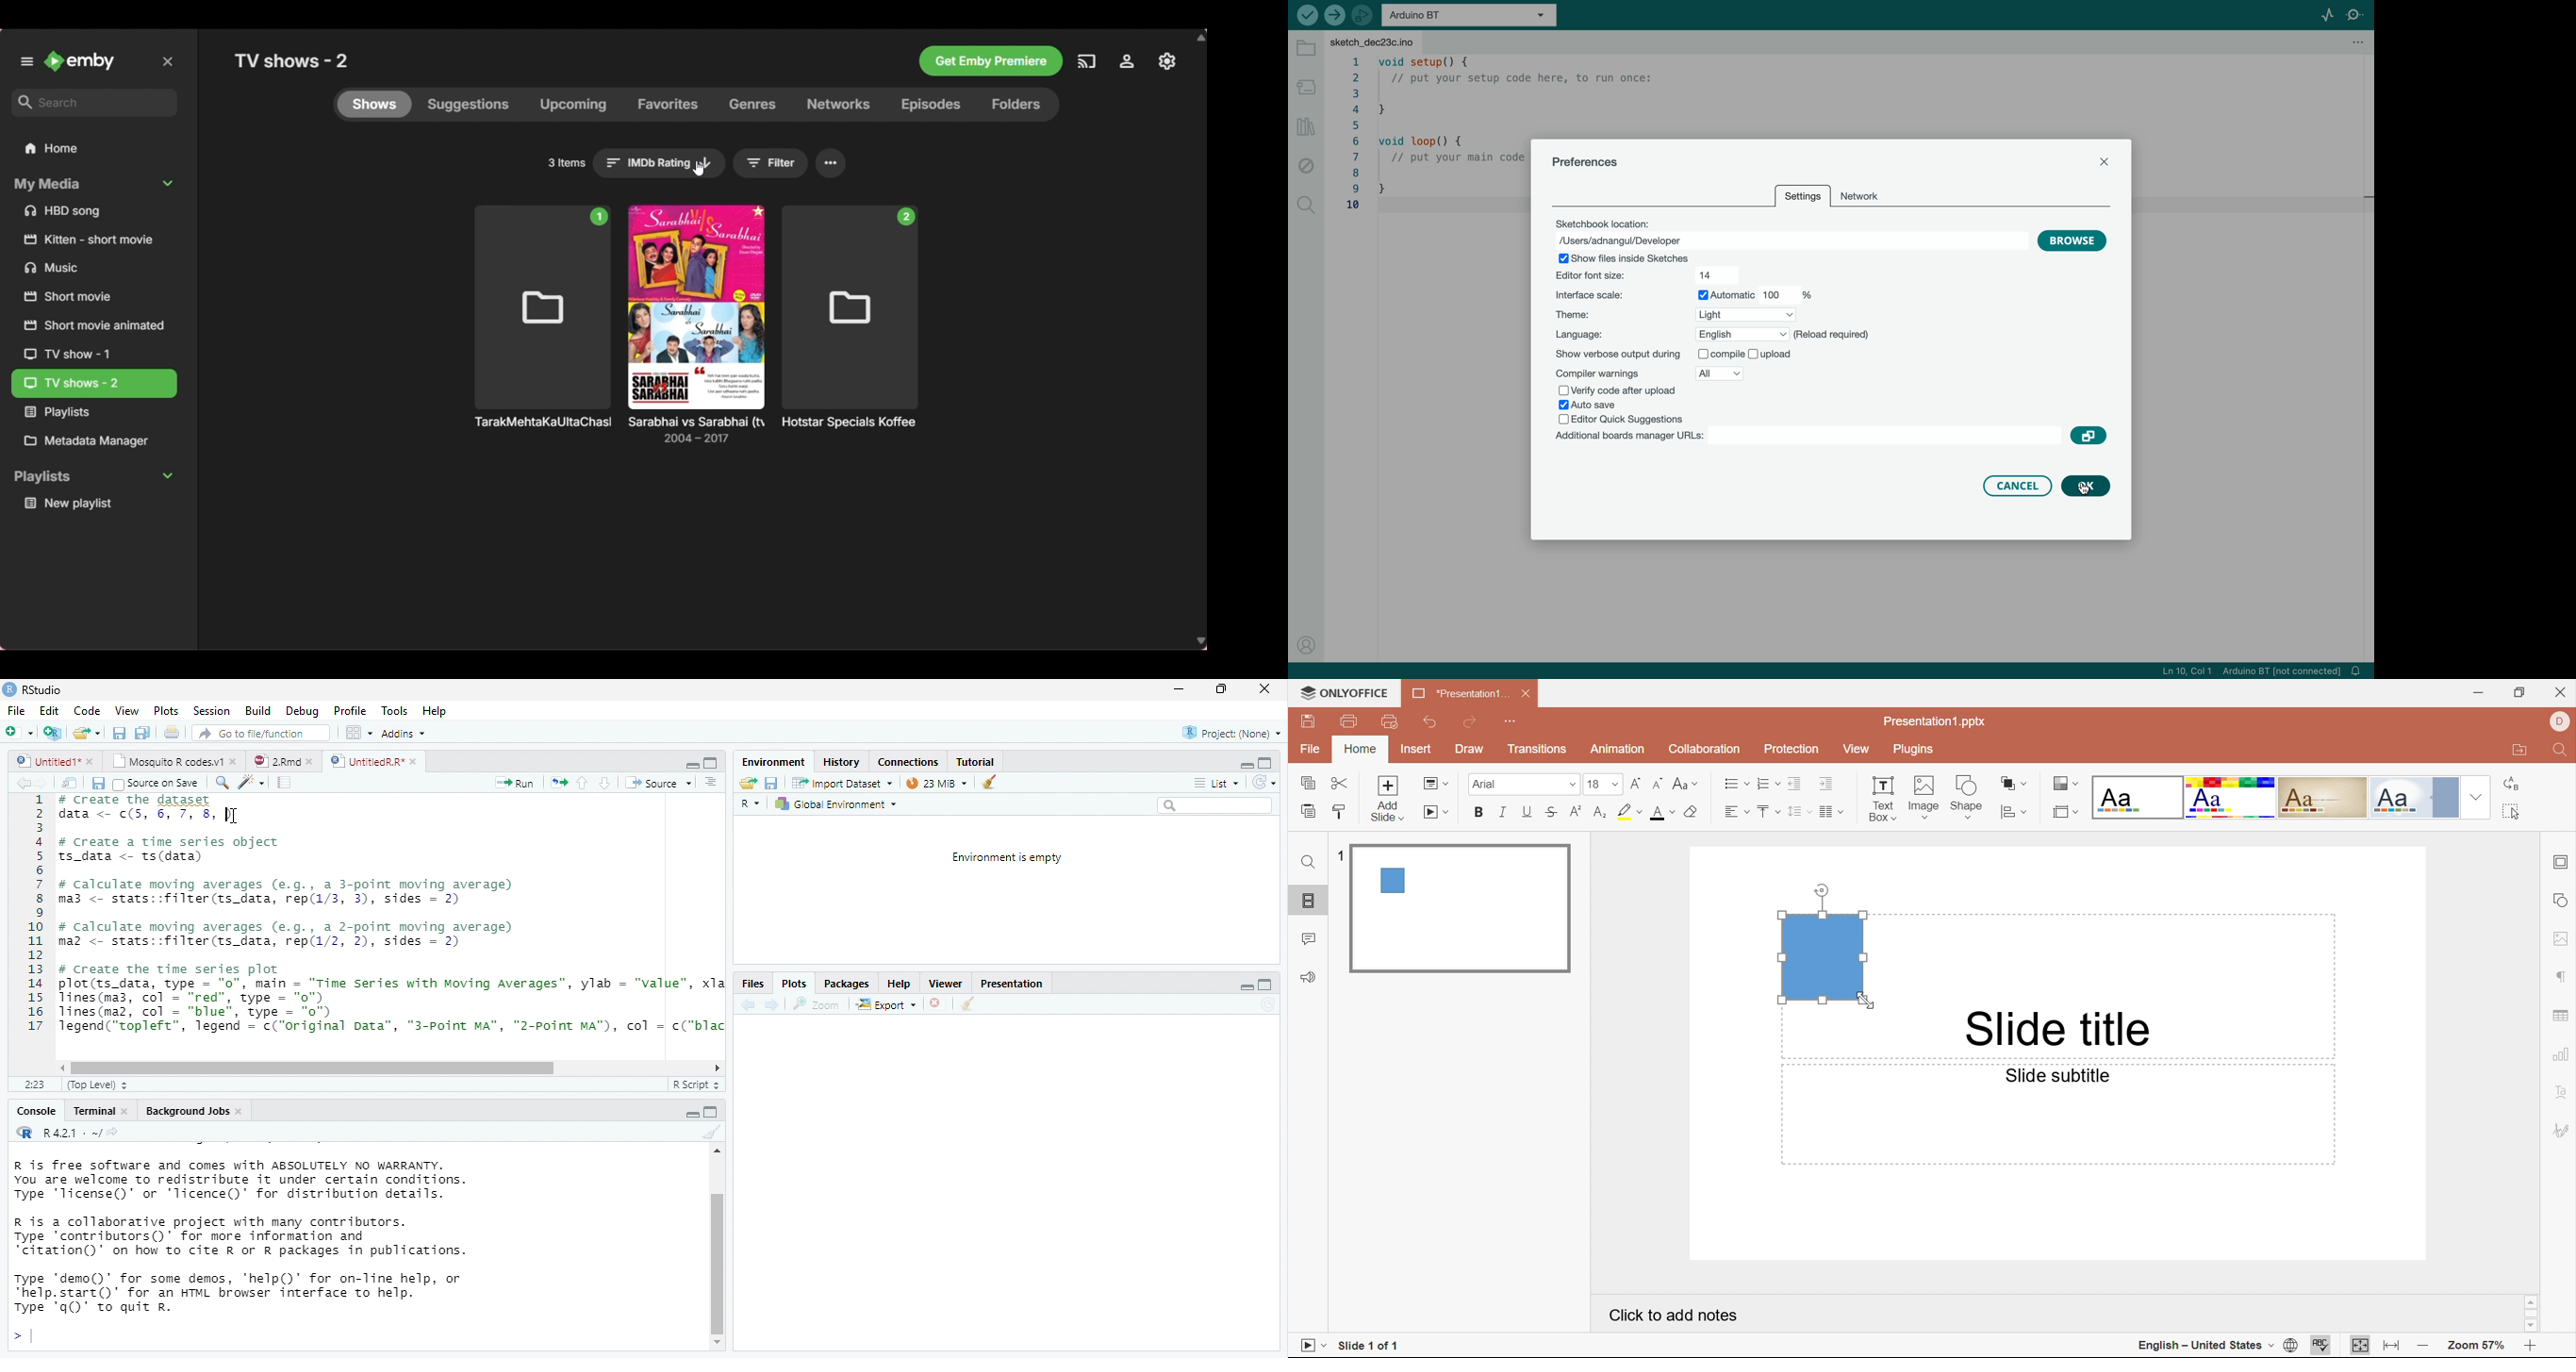 Image resolution: width=2576 pixels, height=1372 pixels. Describe the element at coordinates (1636, 258) in the screenshot. I see `show file` at that location.